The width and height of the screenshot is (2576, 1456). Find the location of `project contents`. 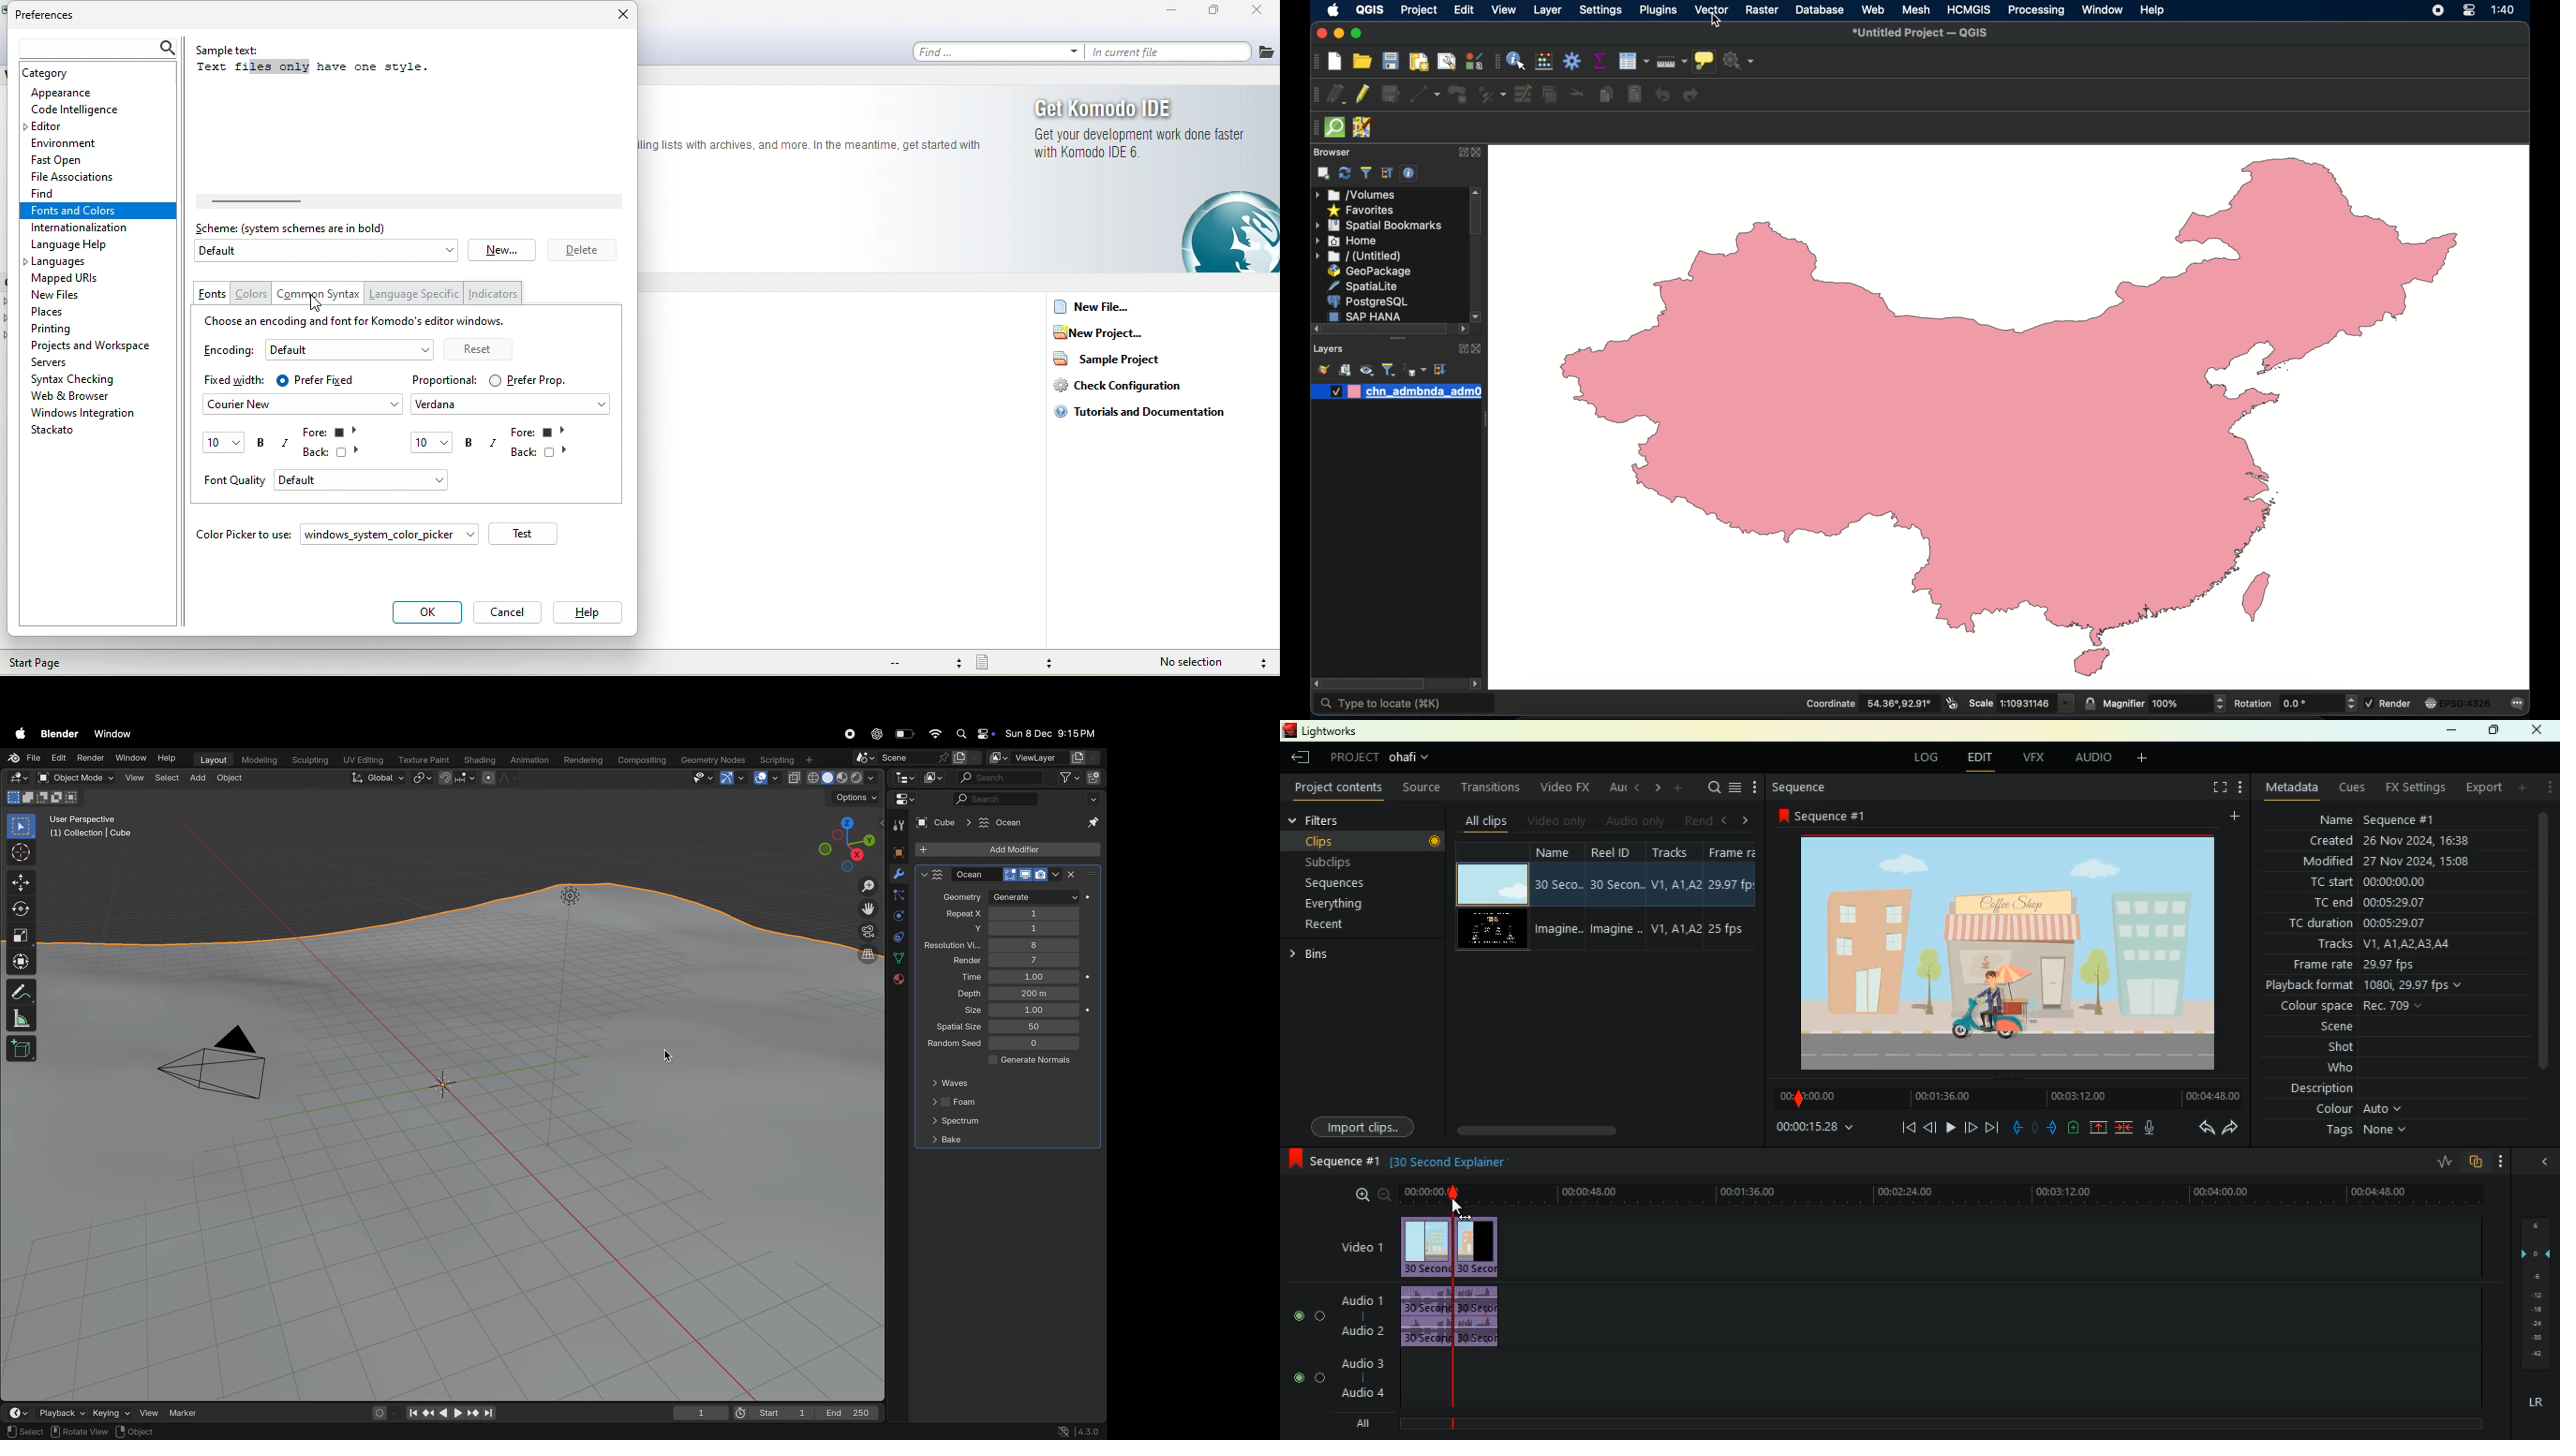

project contents is located at coordinates (1341, 788).